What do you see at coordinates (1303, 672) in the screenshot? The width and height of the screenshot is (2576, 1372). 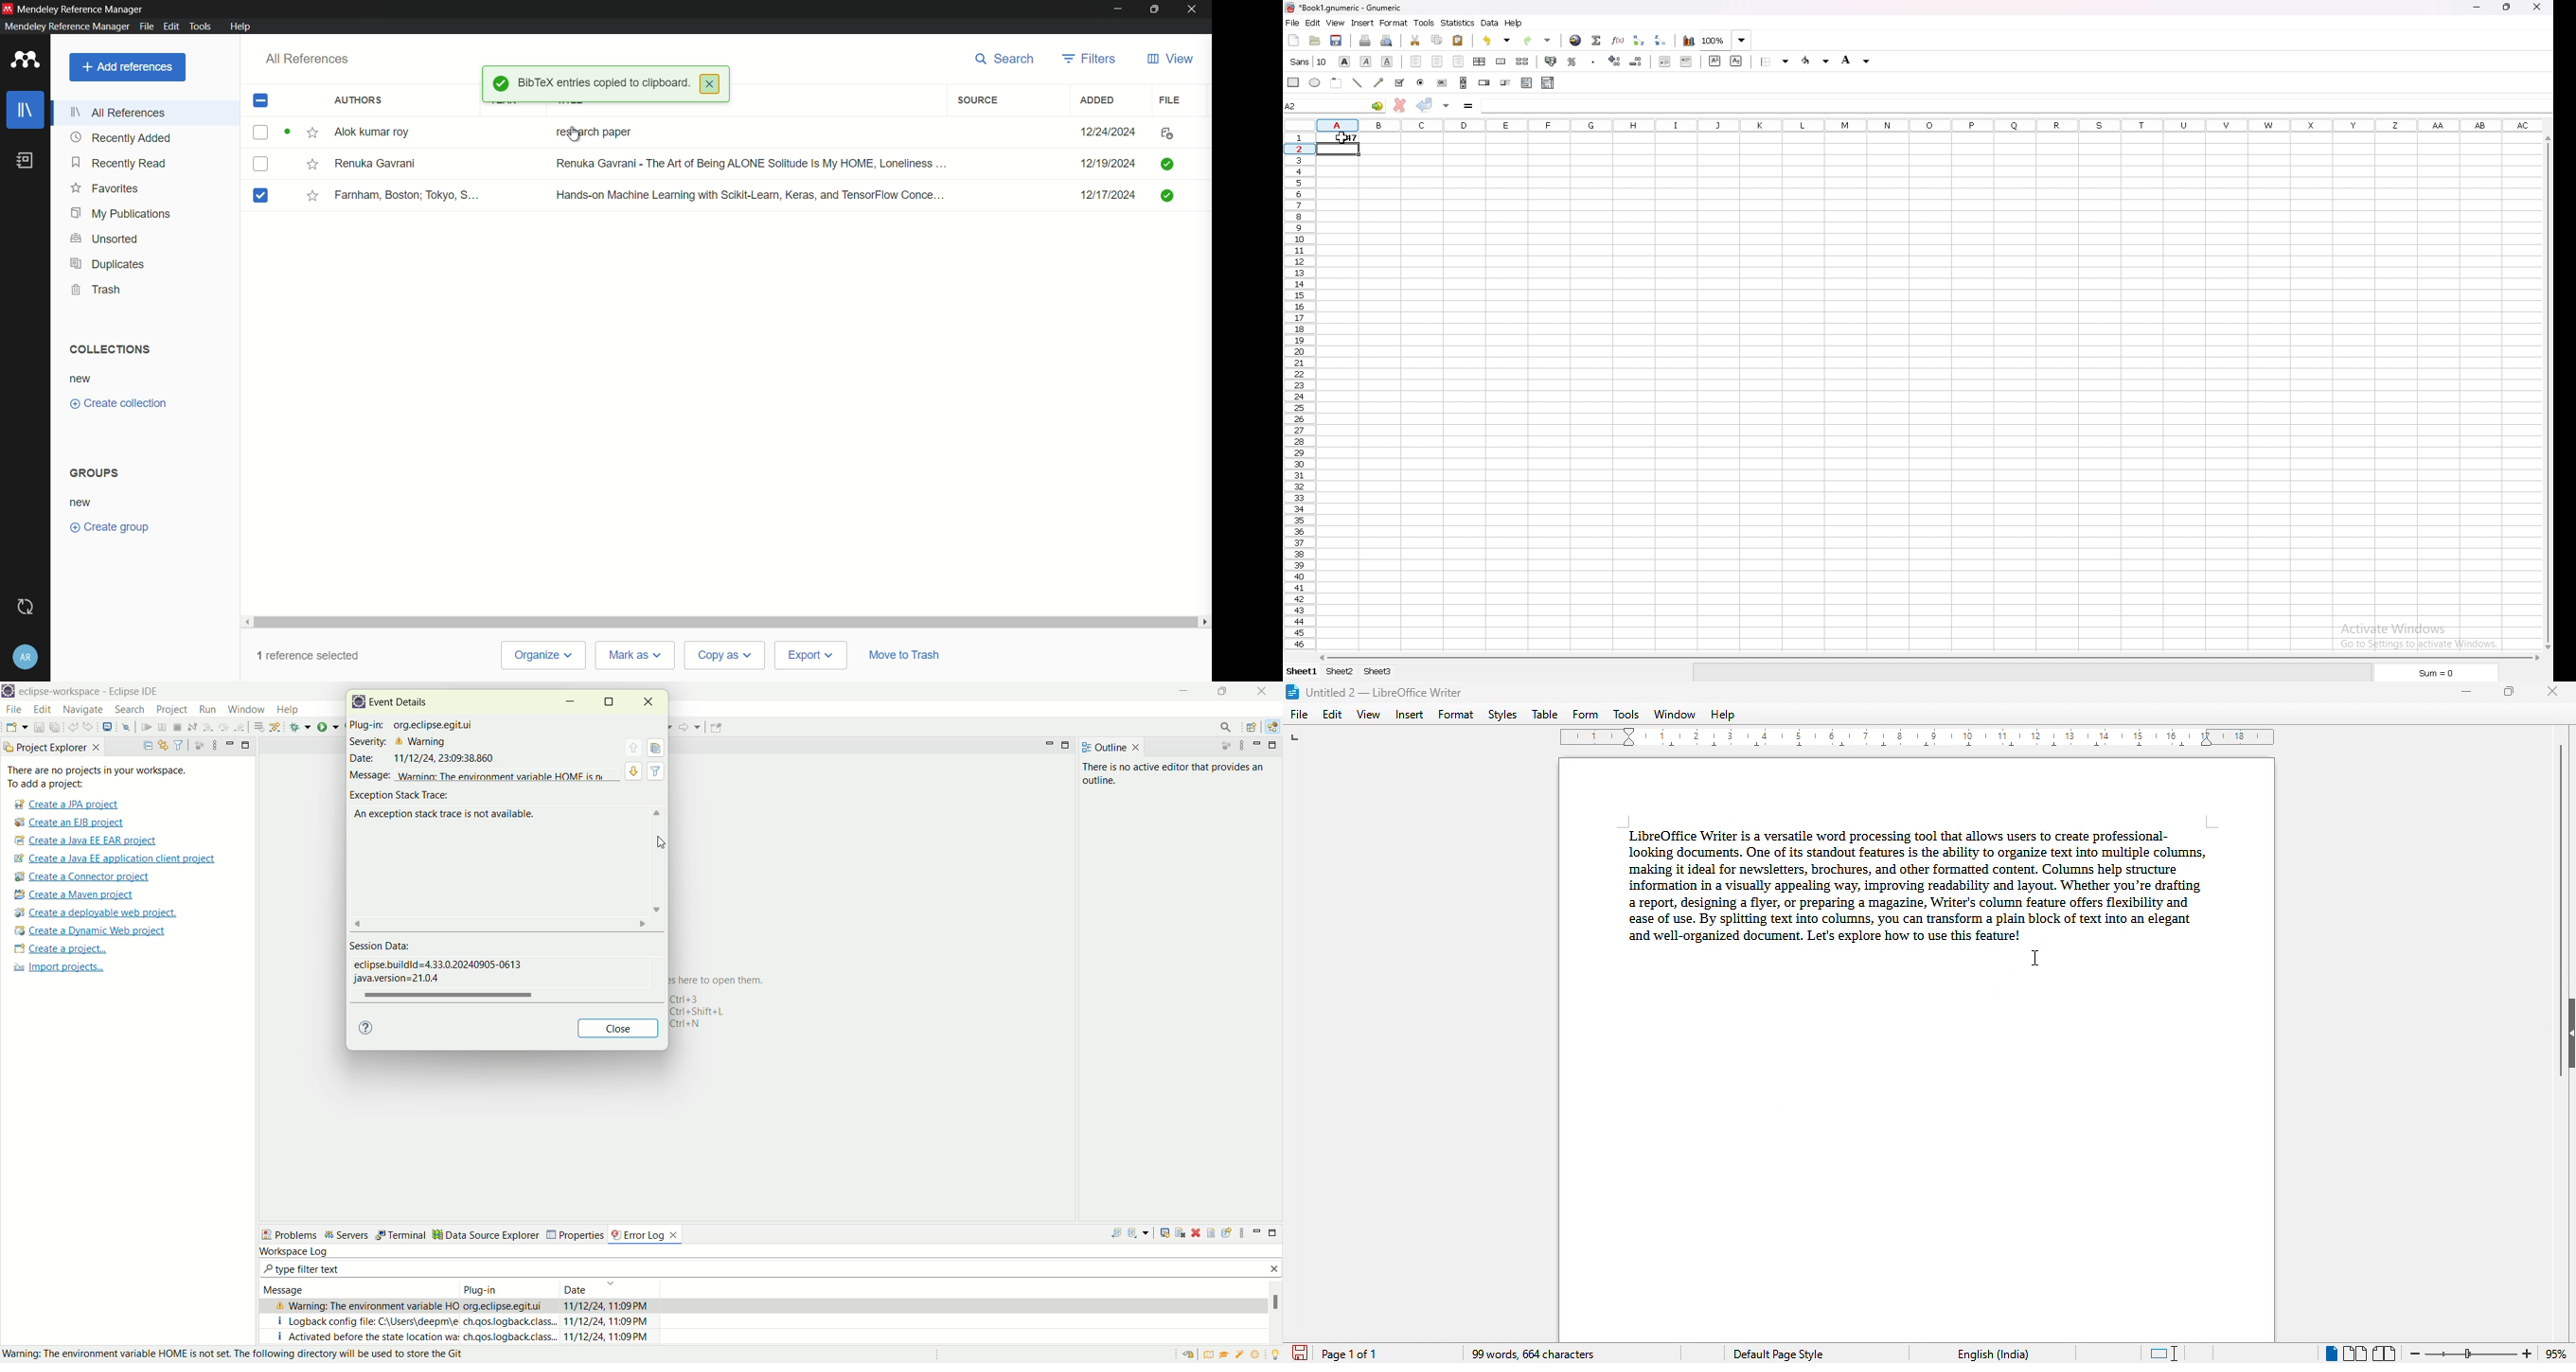 I see `sheet 1` at bounding box center [1303, 672].